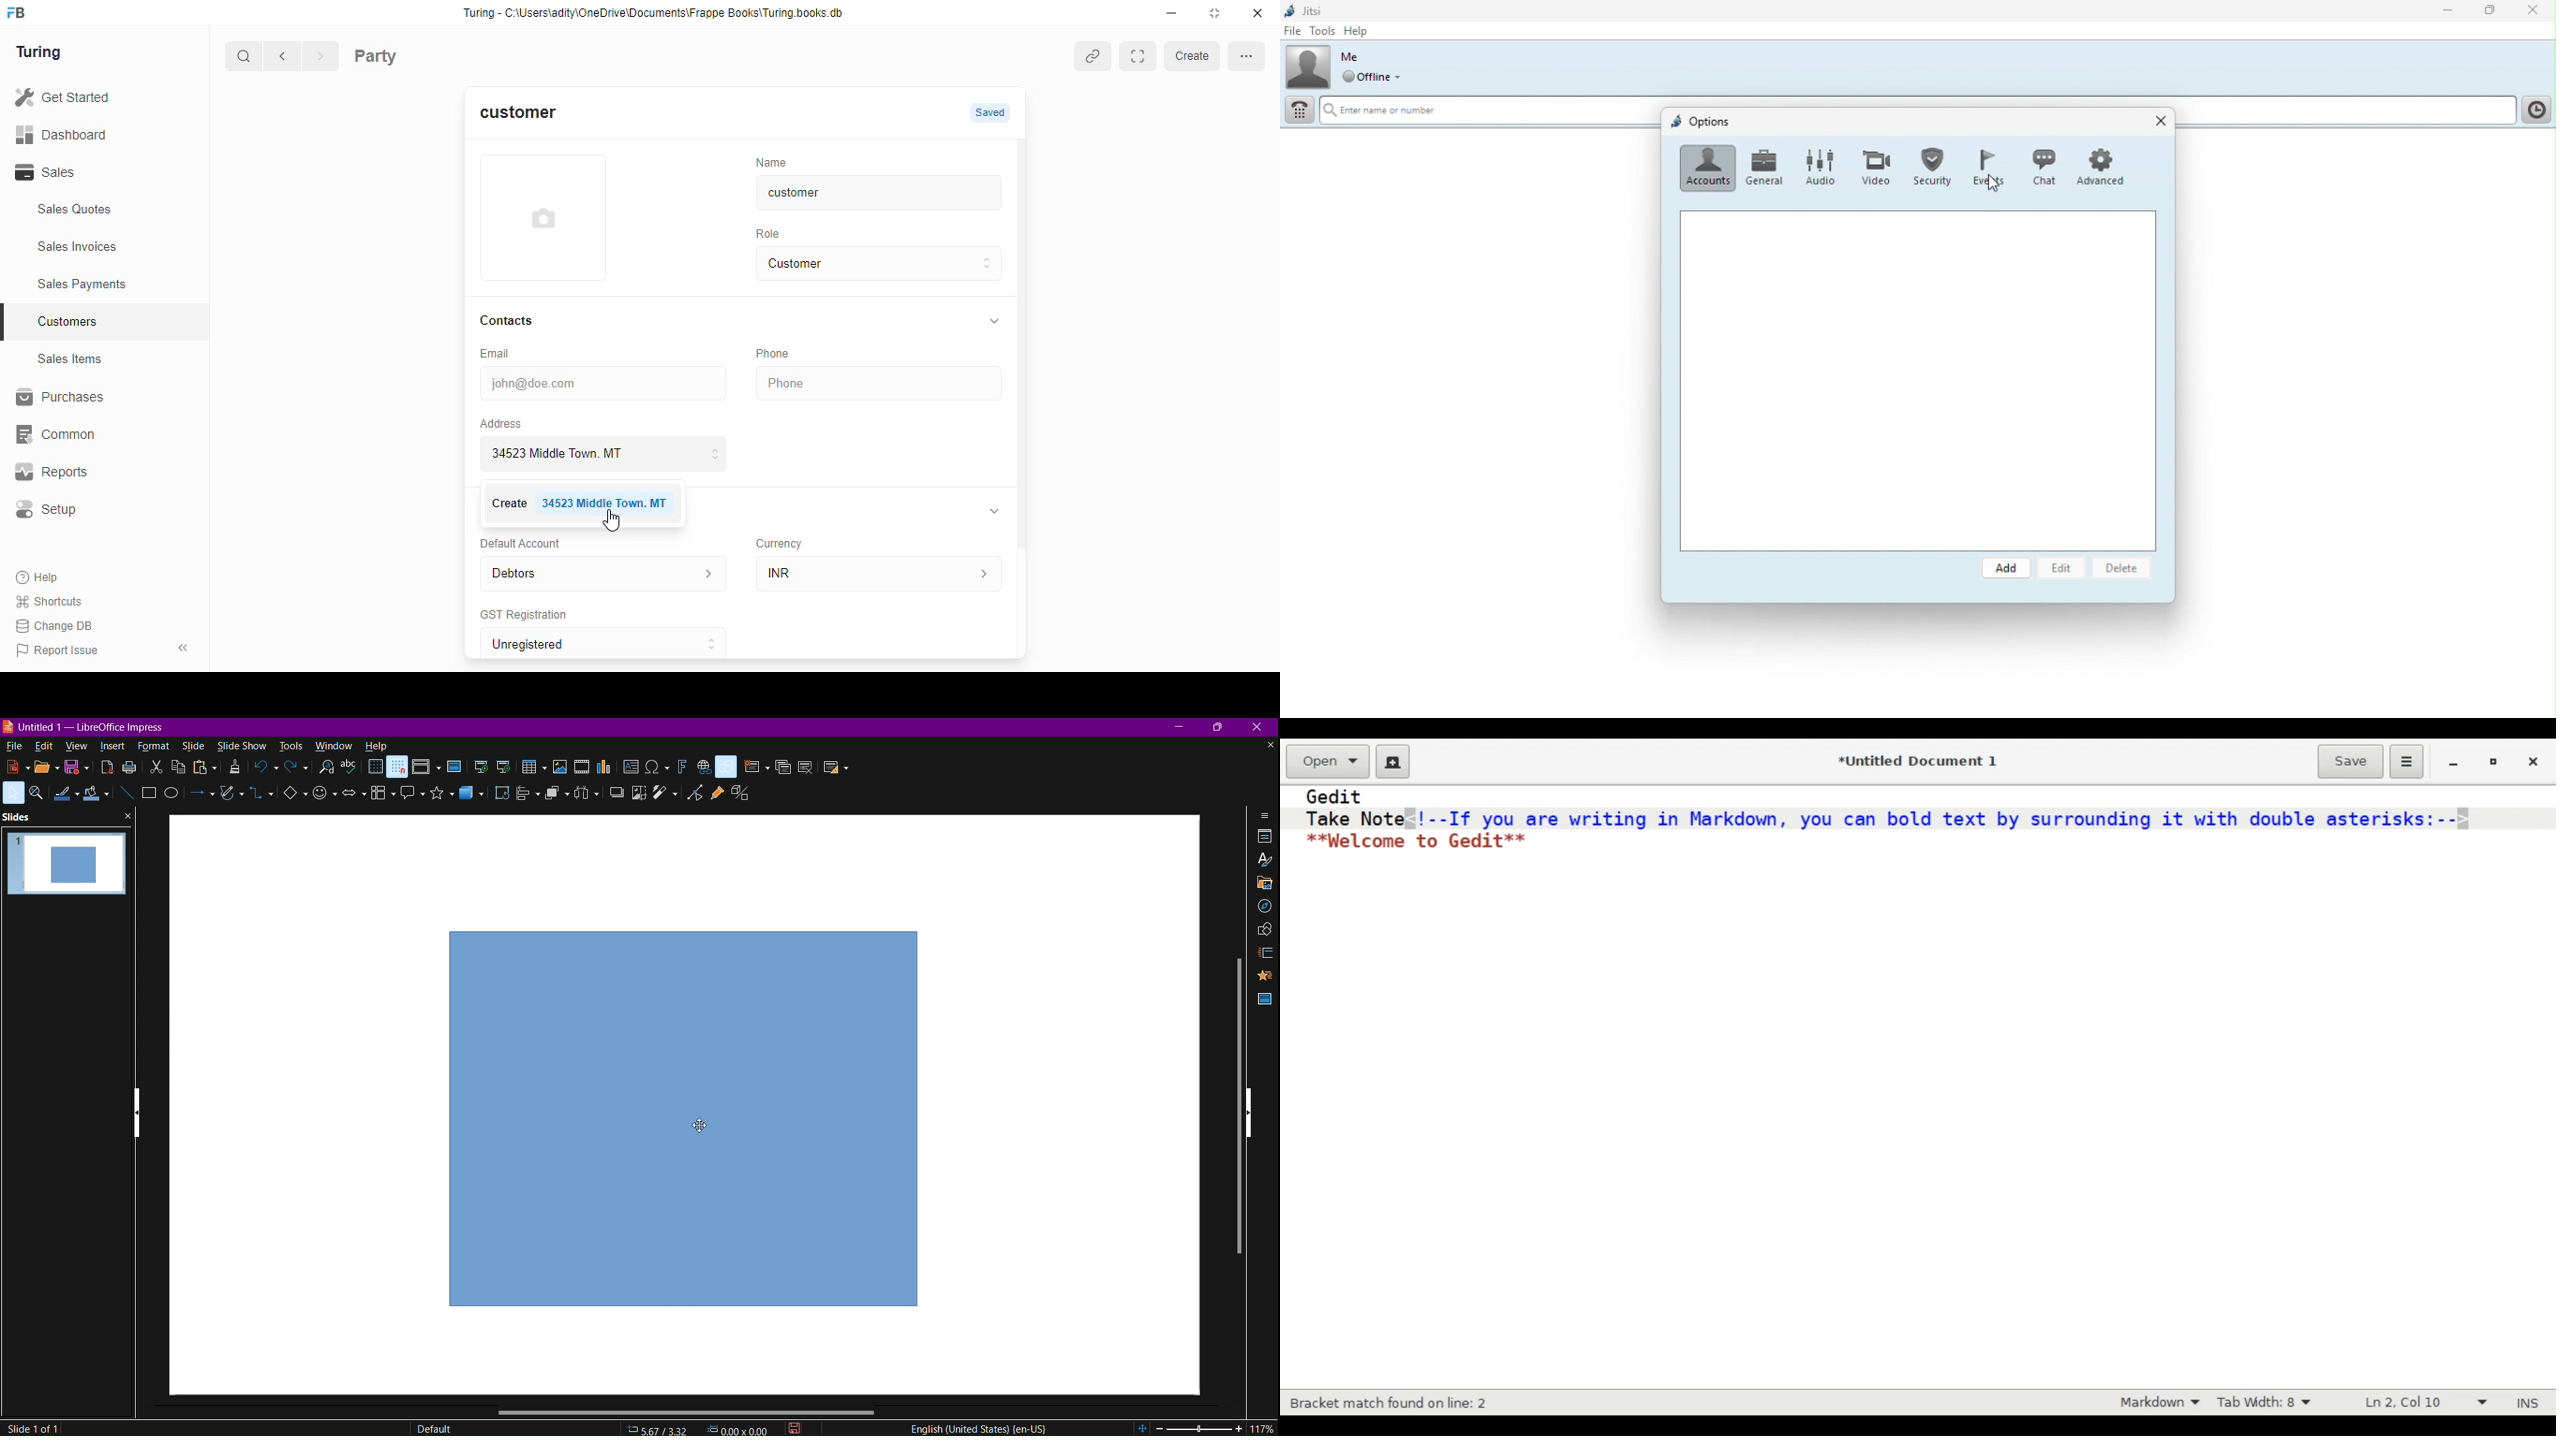 This screenshot has width=2576, height=1456. Describe the element at coordinates (1269, 745) in the screenshot. I see `close document` at that location.